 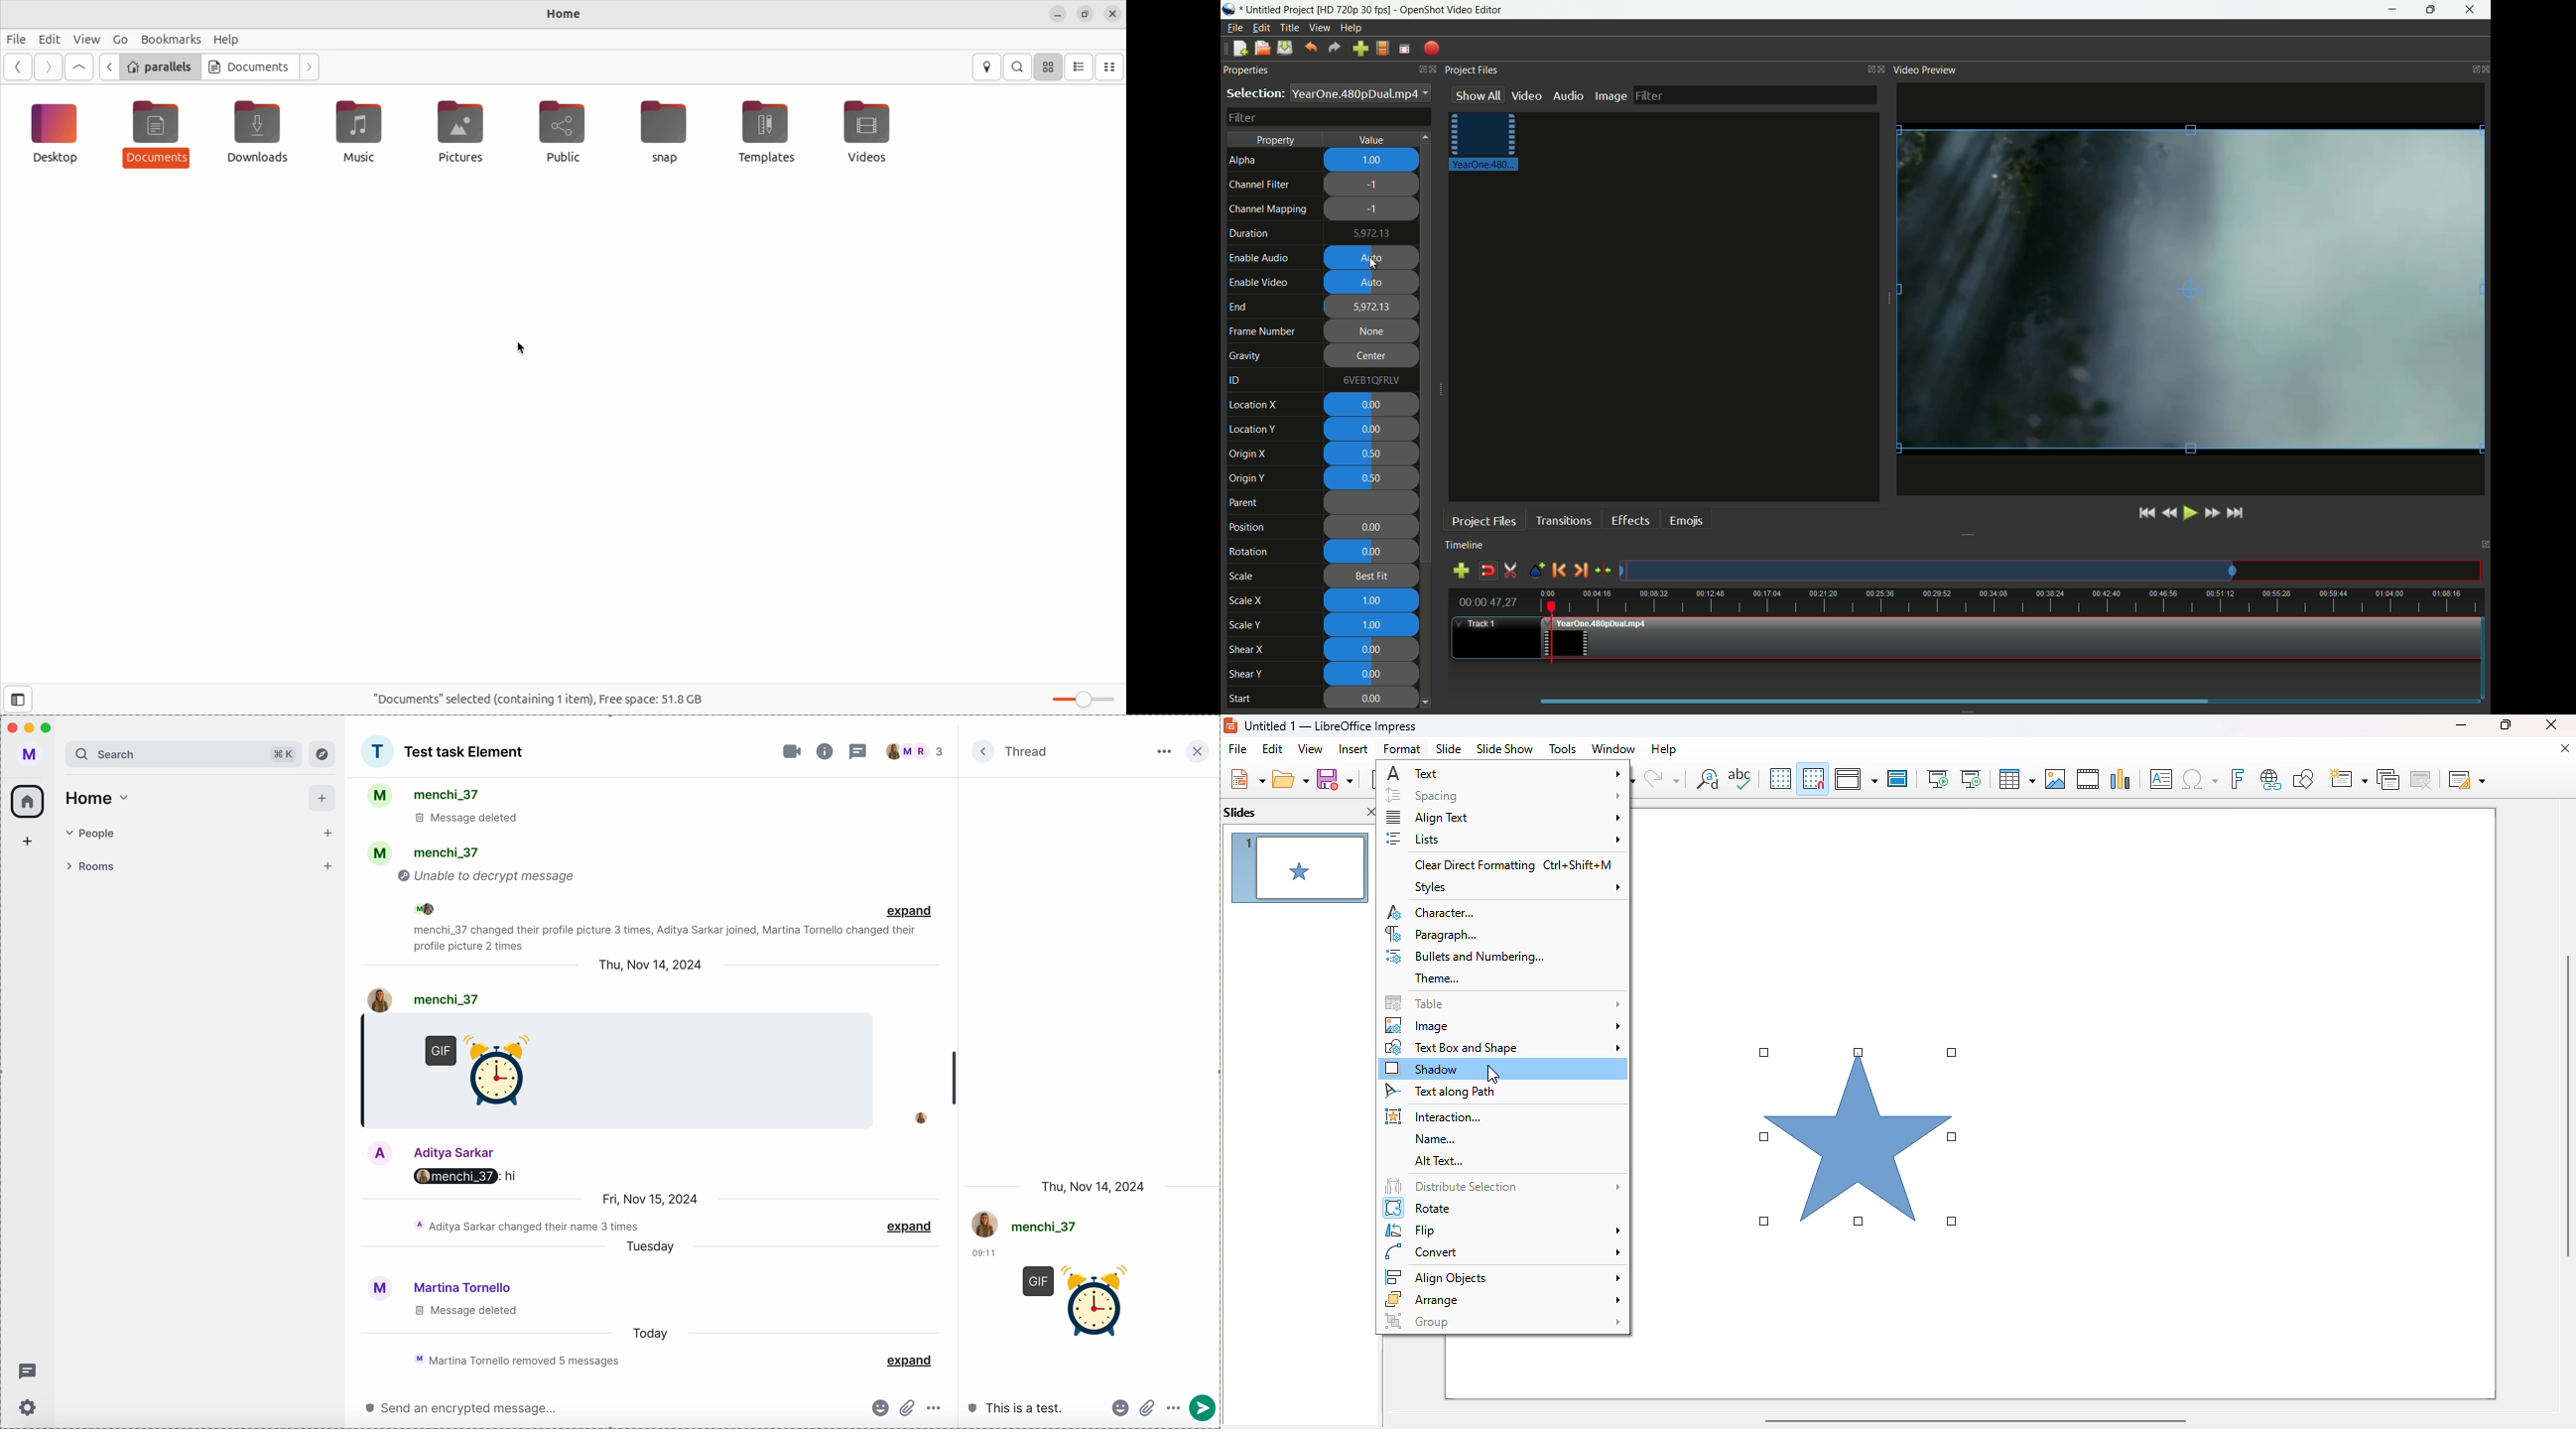 What do you see at coordinates (464, 1311) in the screenshot?
I see `message deleted` at bounding box center [464, 1311].